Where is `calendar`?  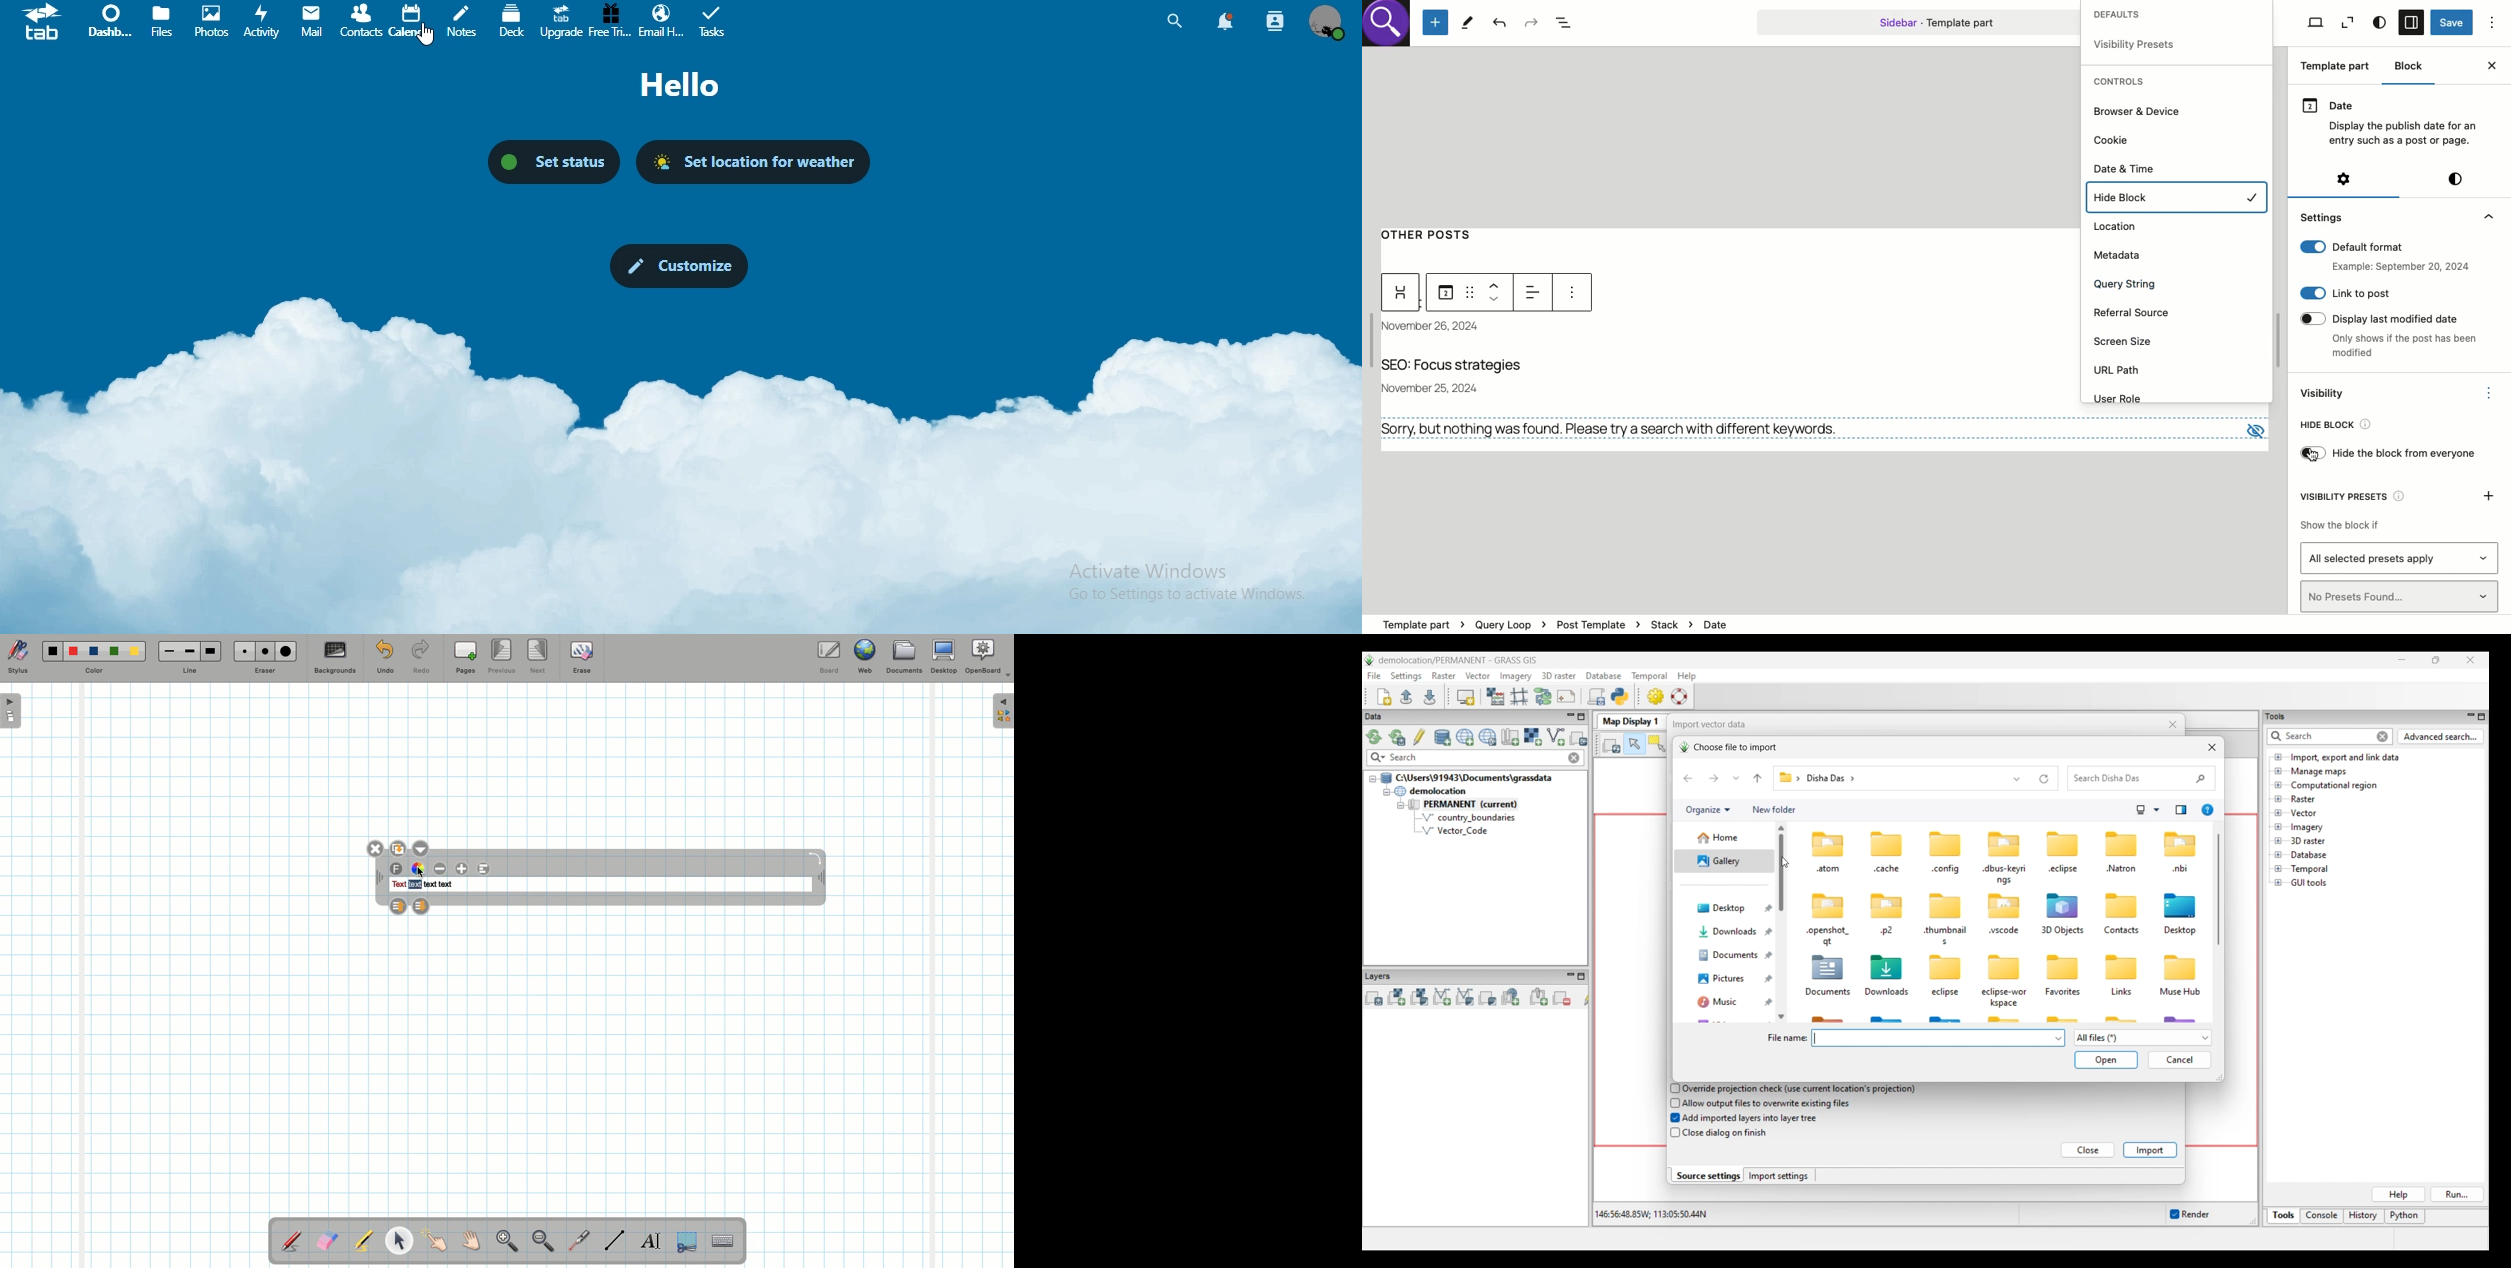 calendar is located at coordinates (409, 20).